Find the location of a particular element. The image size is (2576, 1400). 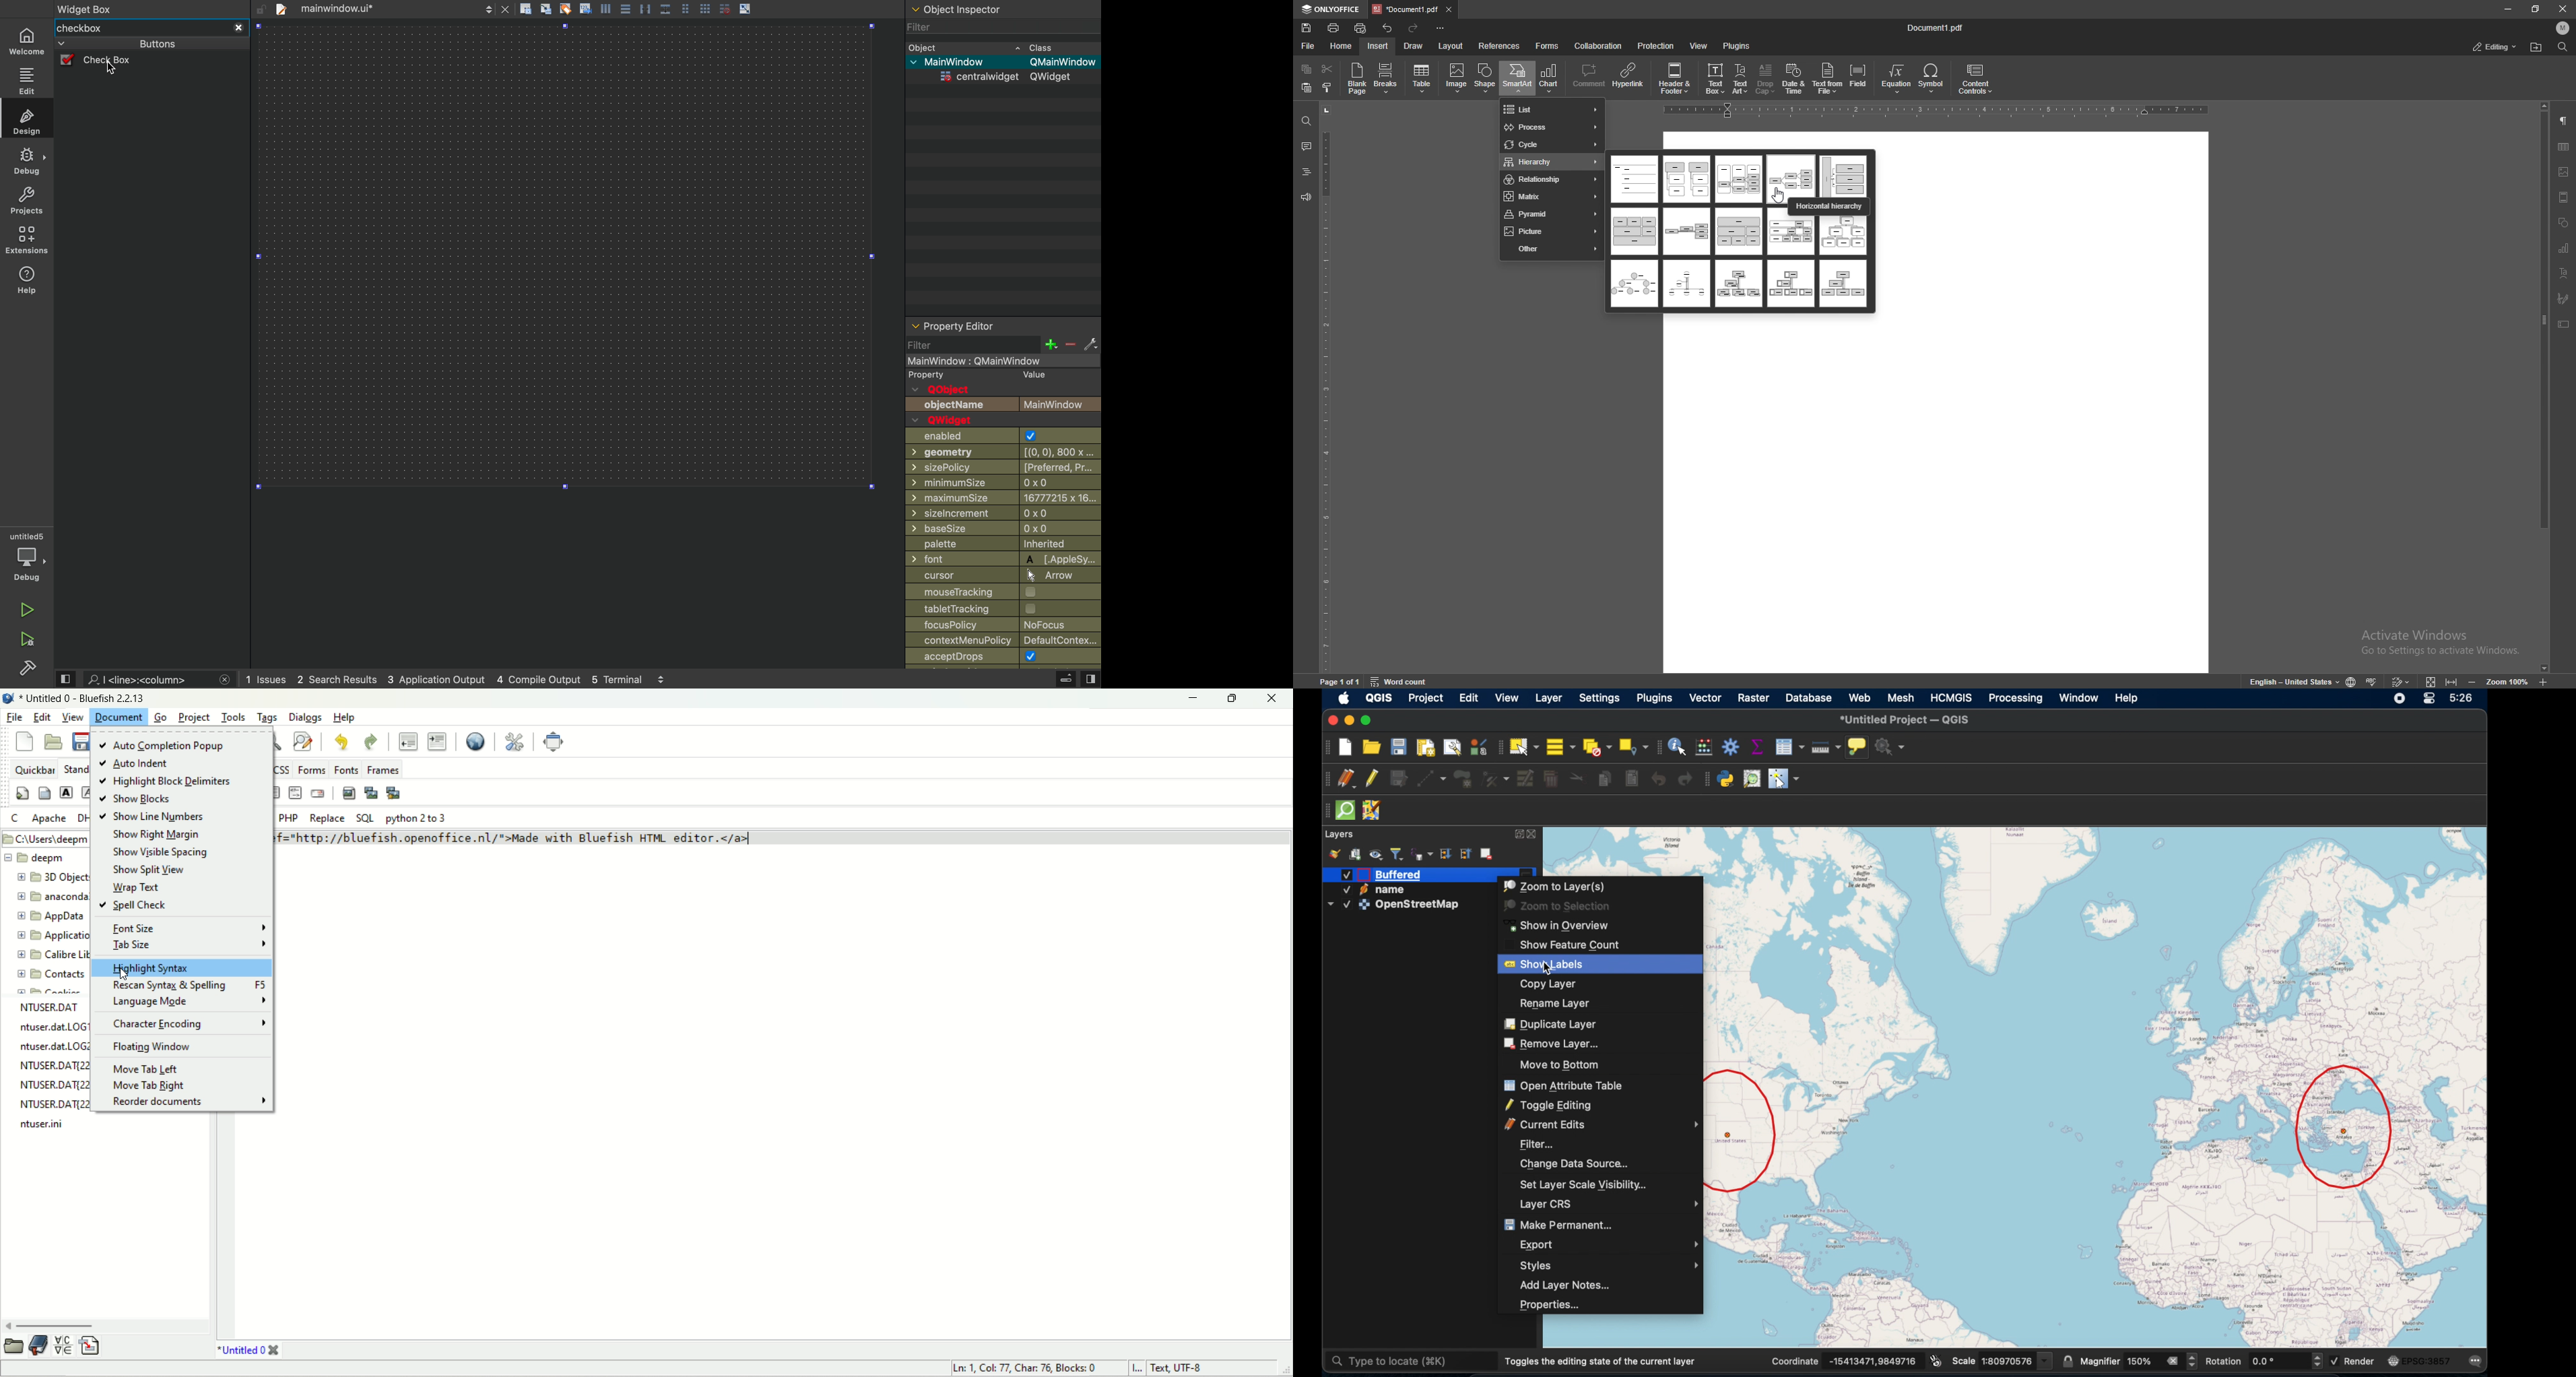

profile is located at coordinates (2563, 28).